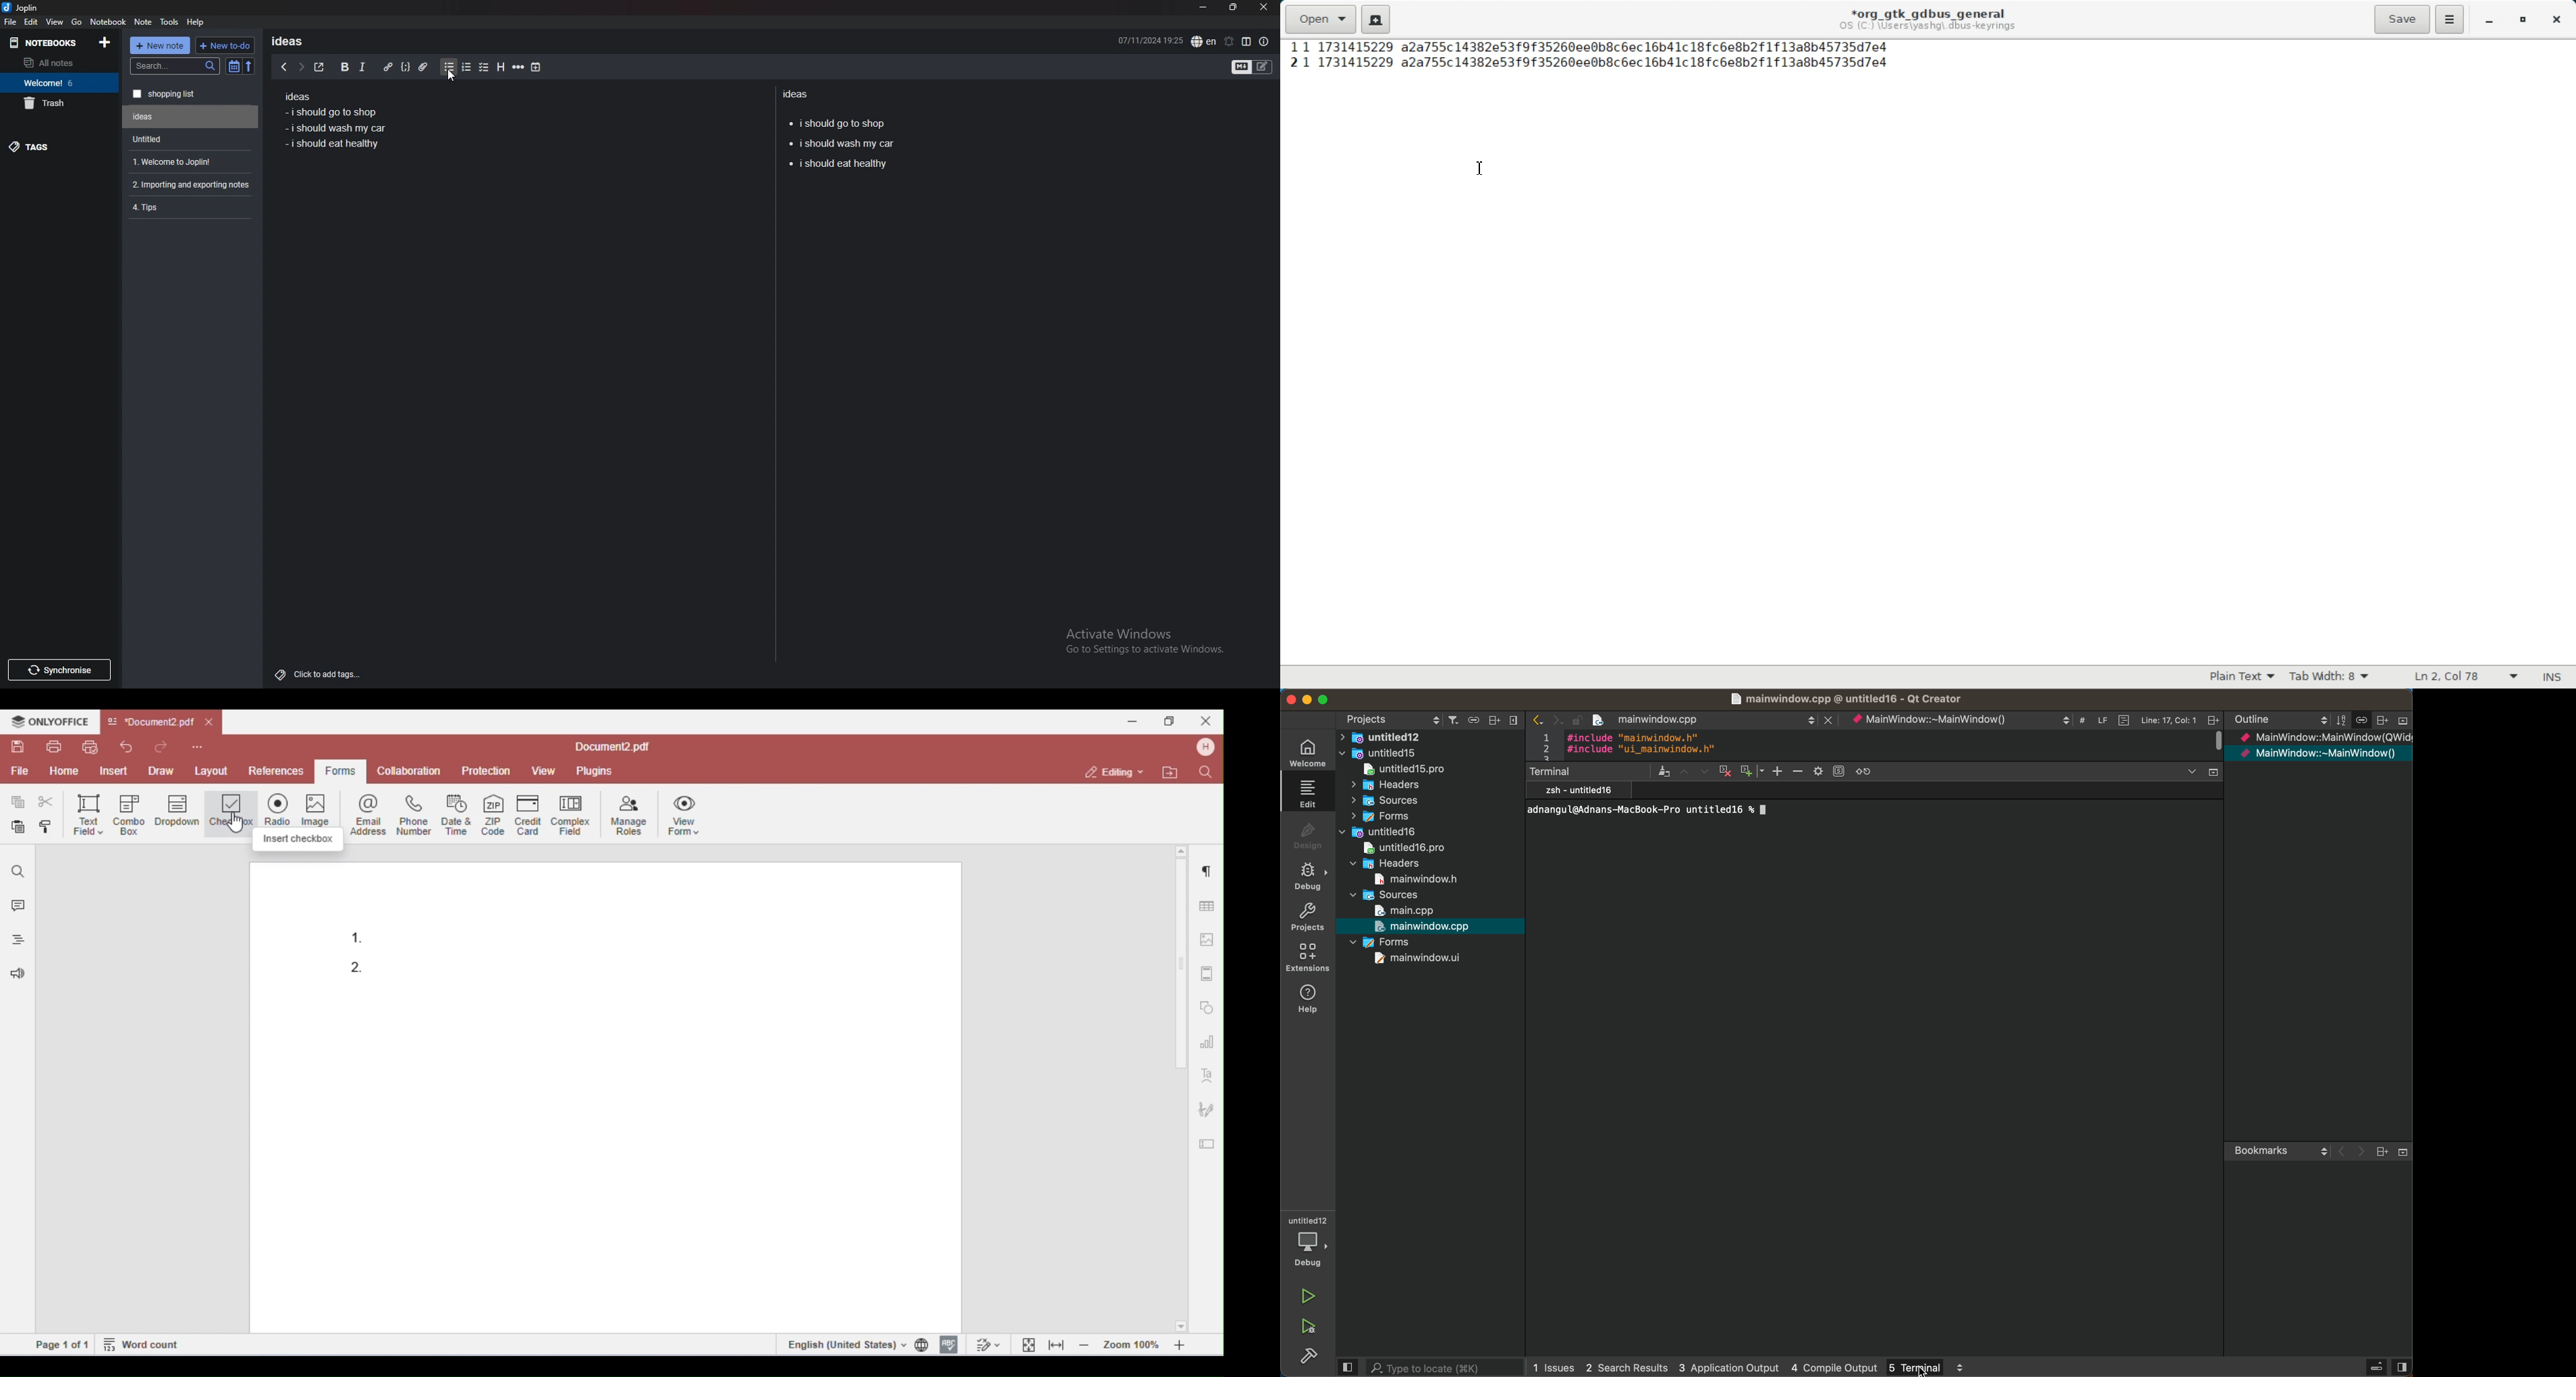  Describe the element at coordinates (249, 67) in the screenshot. I see `reverse sort order` at that location.